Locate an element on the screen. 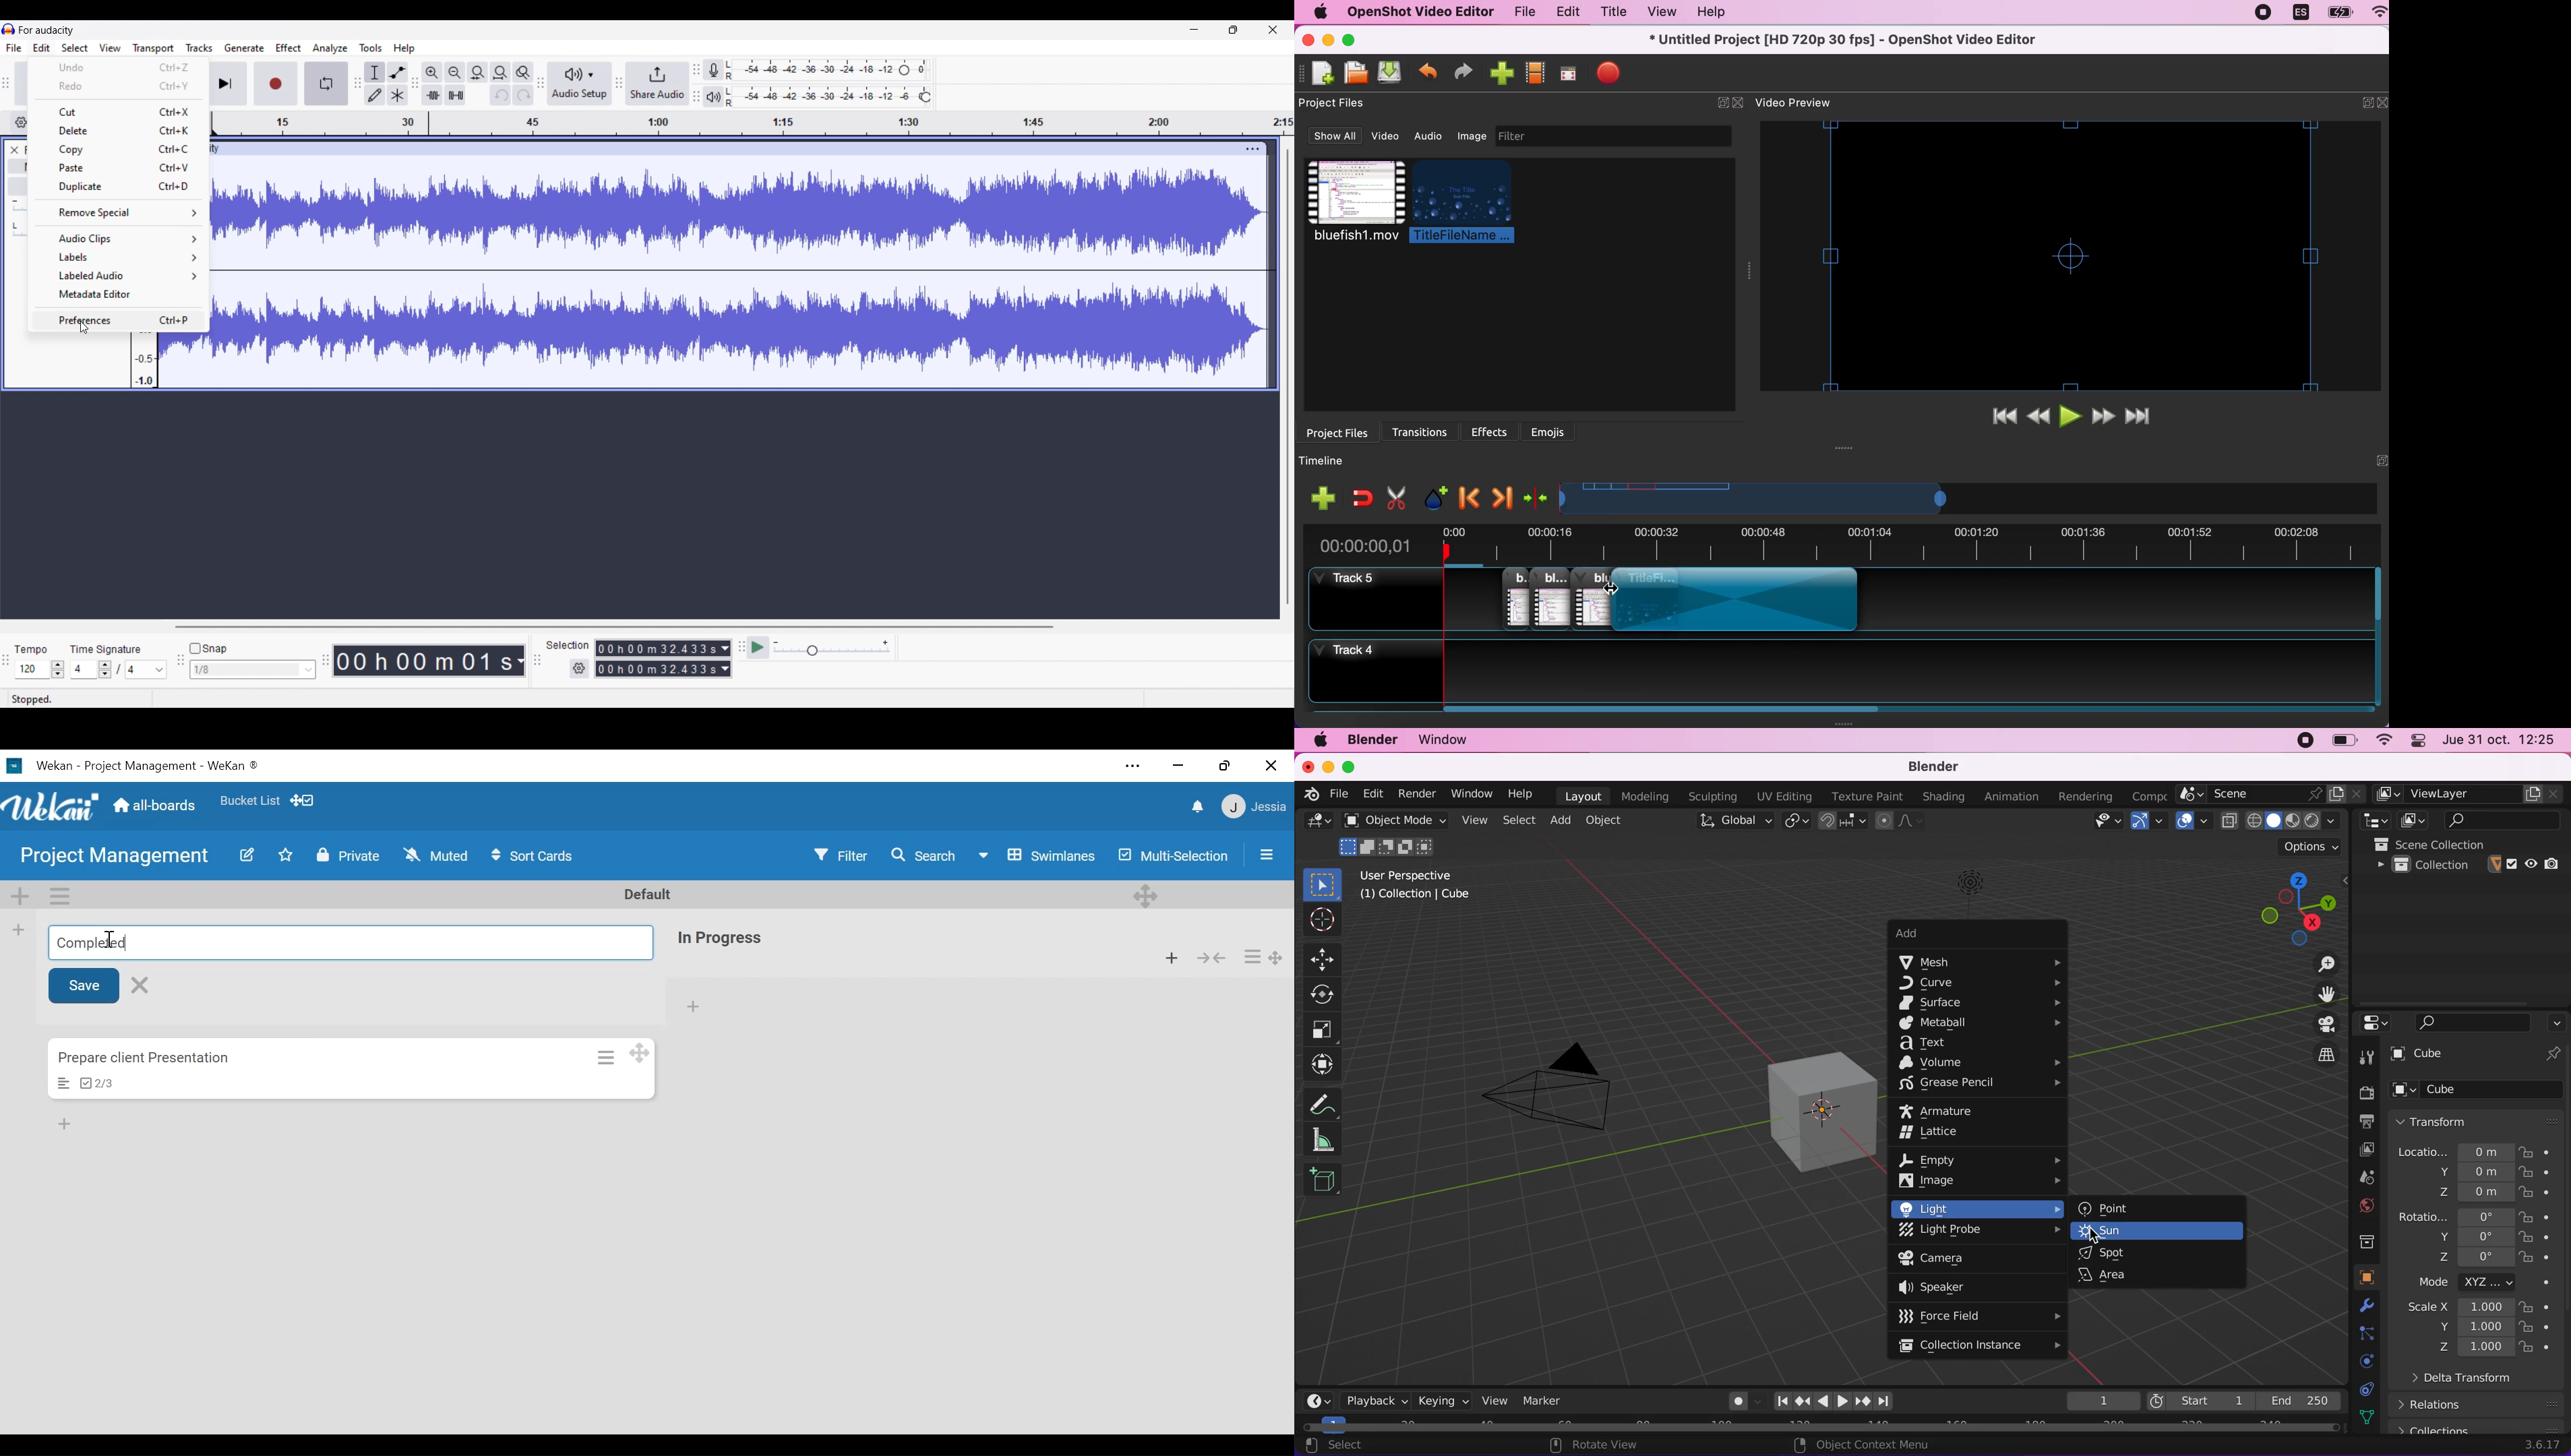 The height and width of the screenshot is (1456, 2576). sculpting is located at coordinates (1712, 797).